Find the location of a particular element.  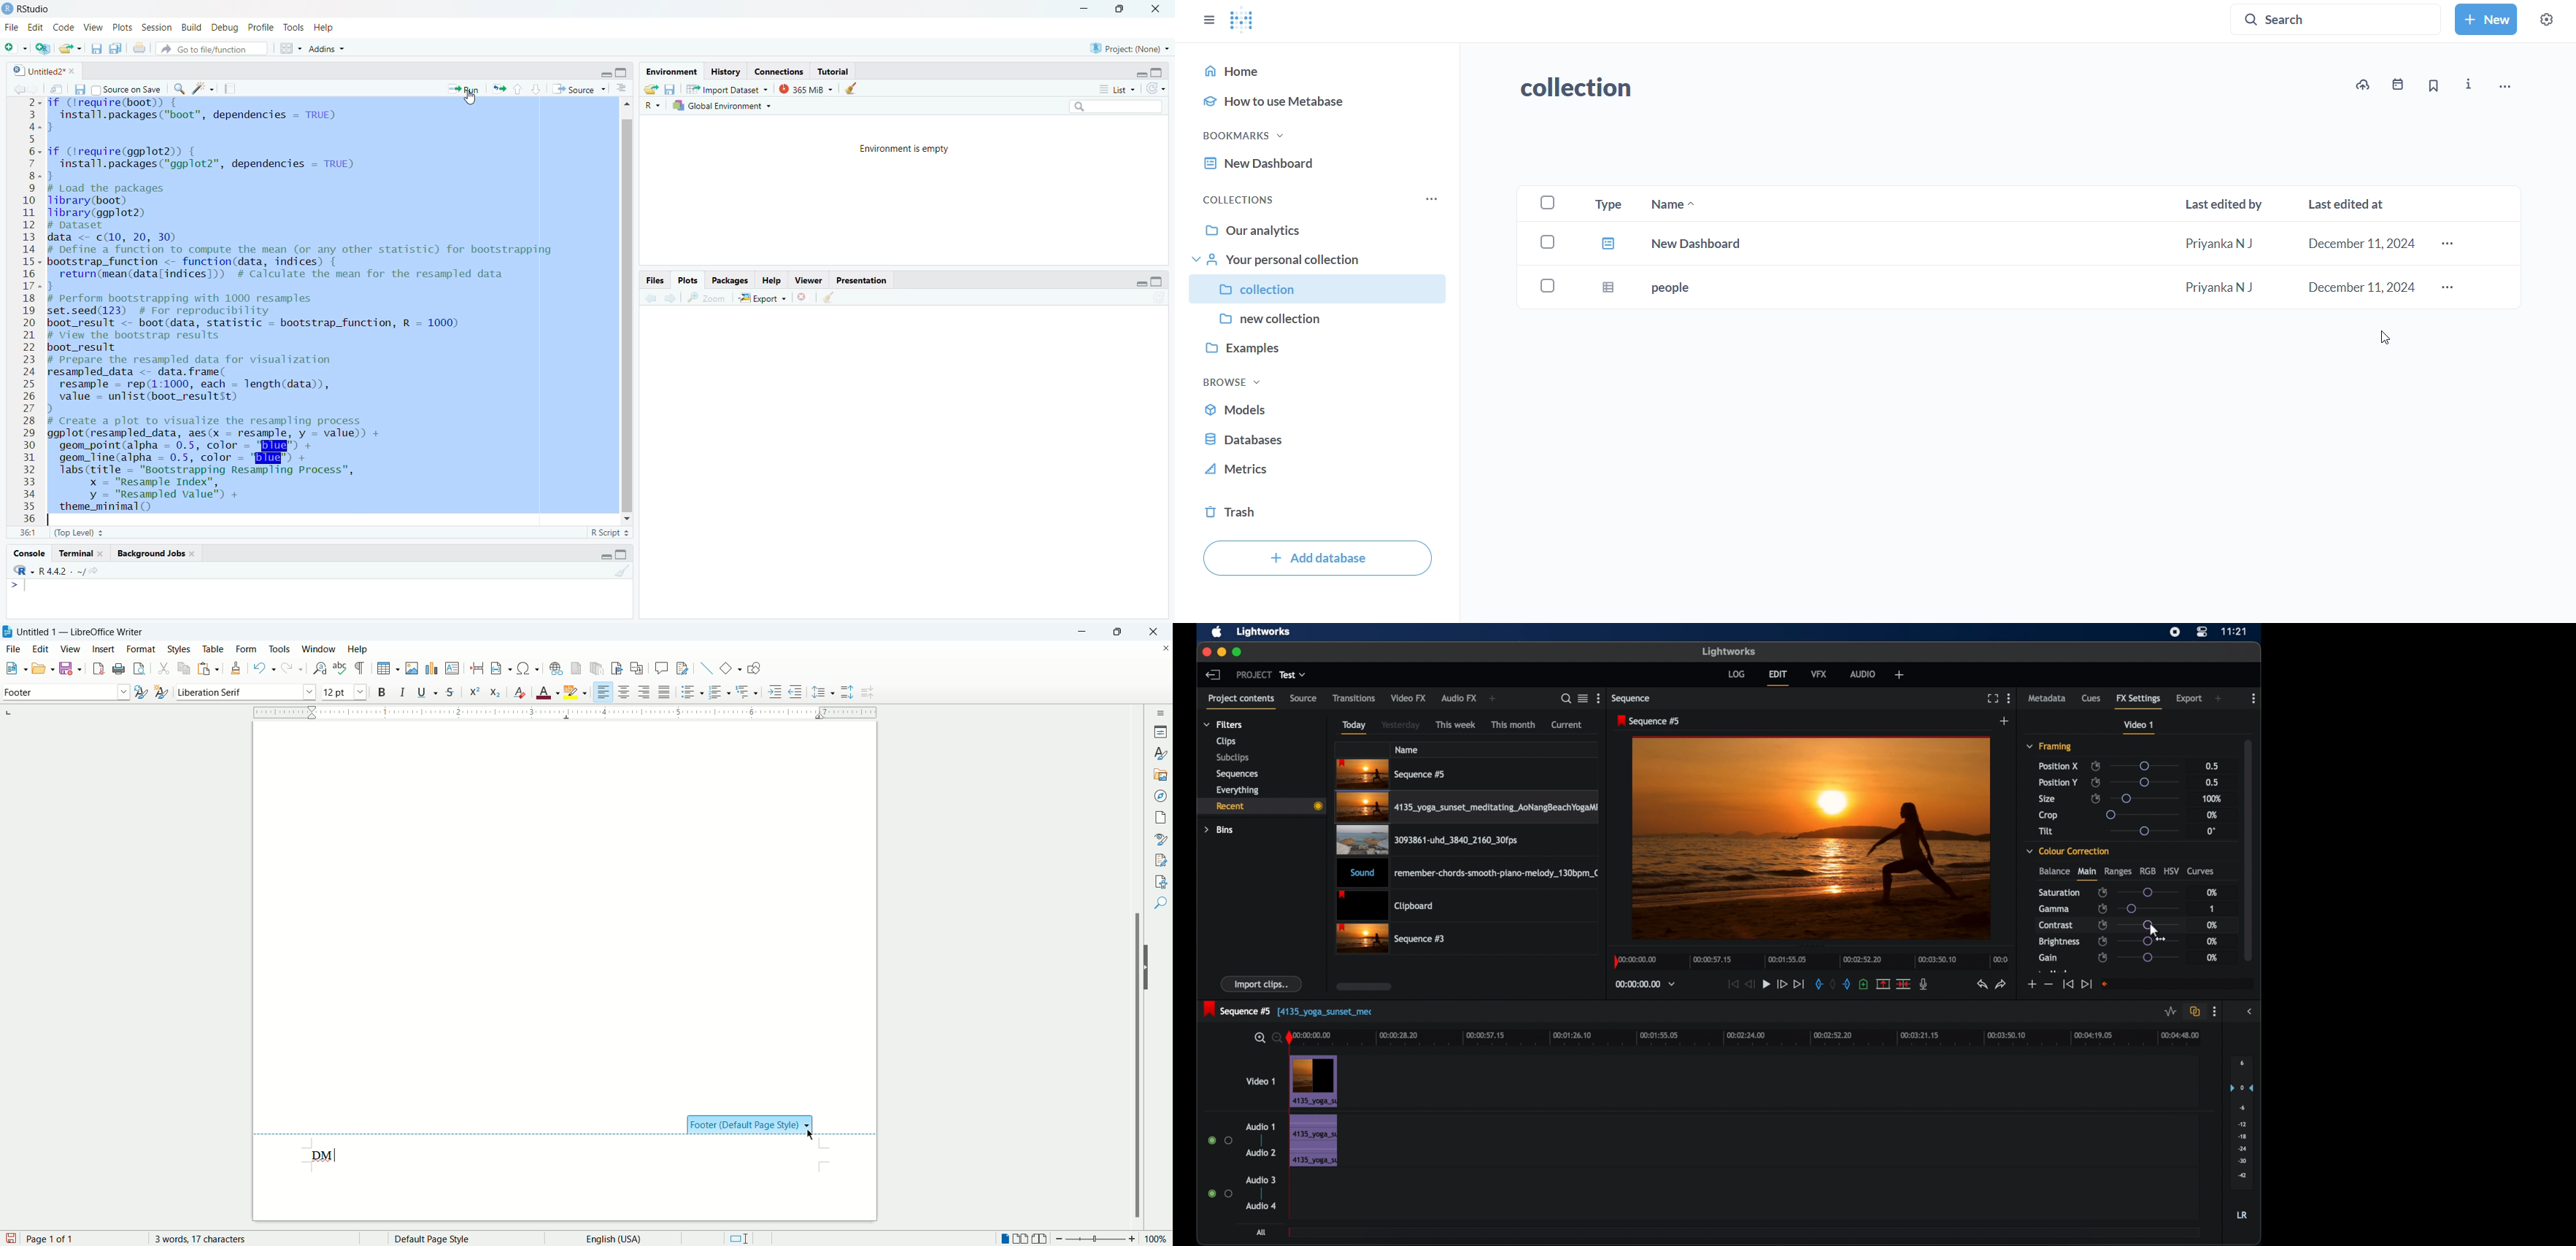

redo is located at coordinates (2002, 984).